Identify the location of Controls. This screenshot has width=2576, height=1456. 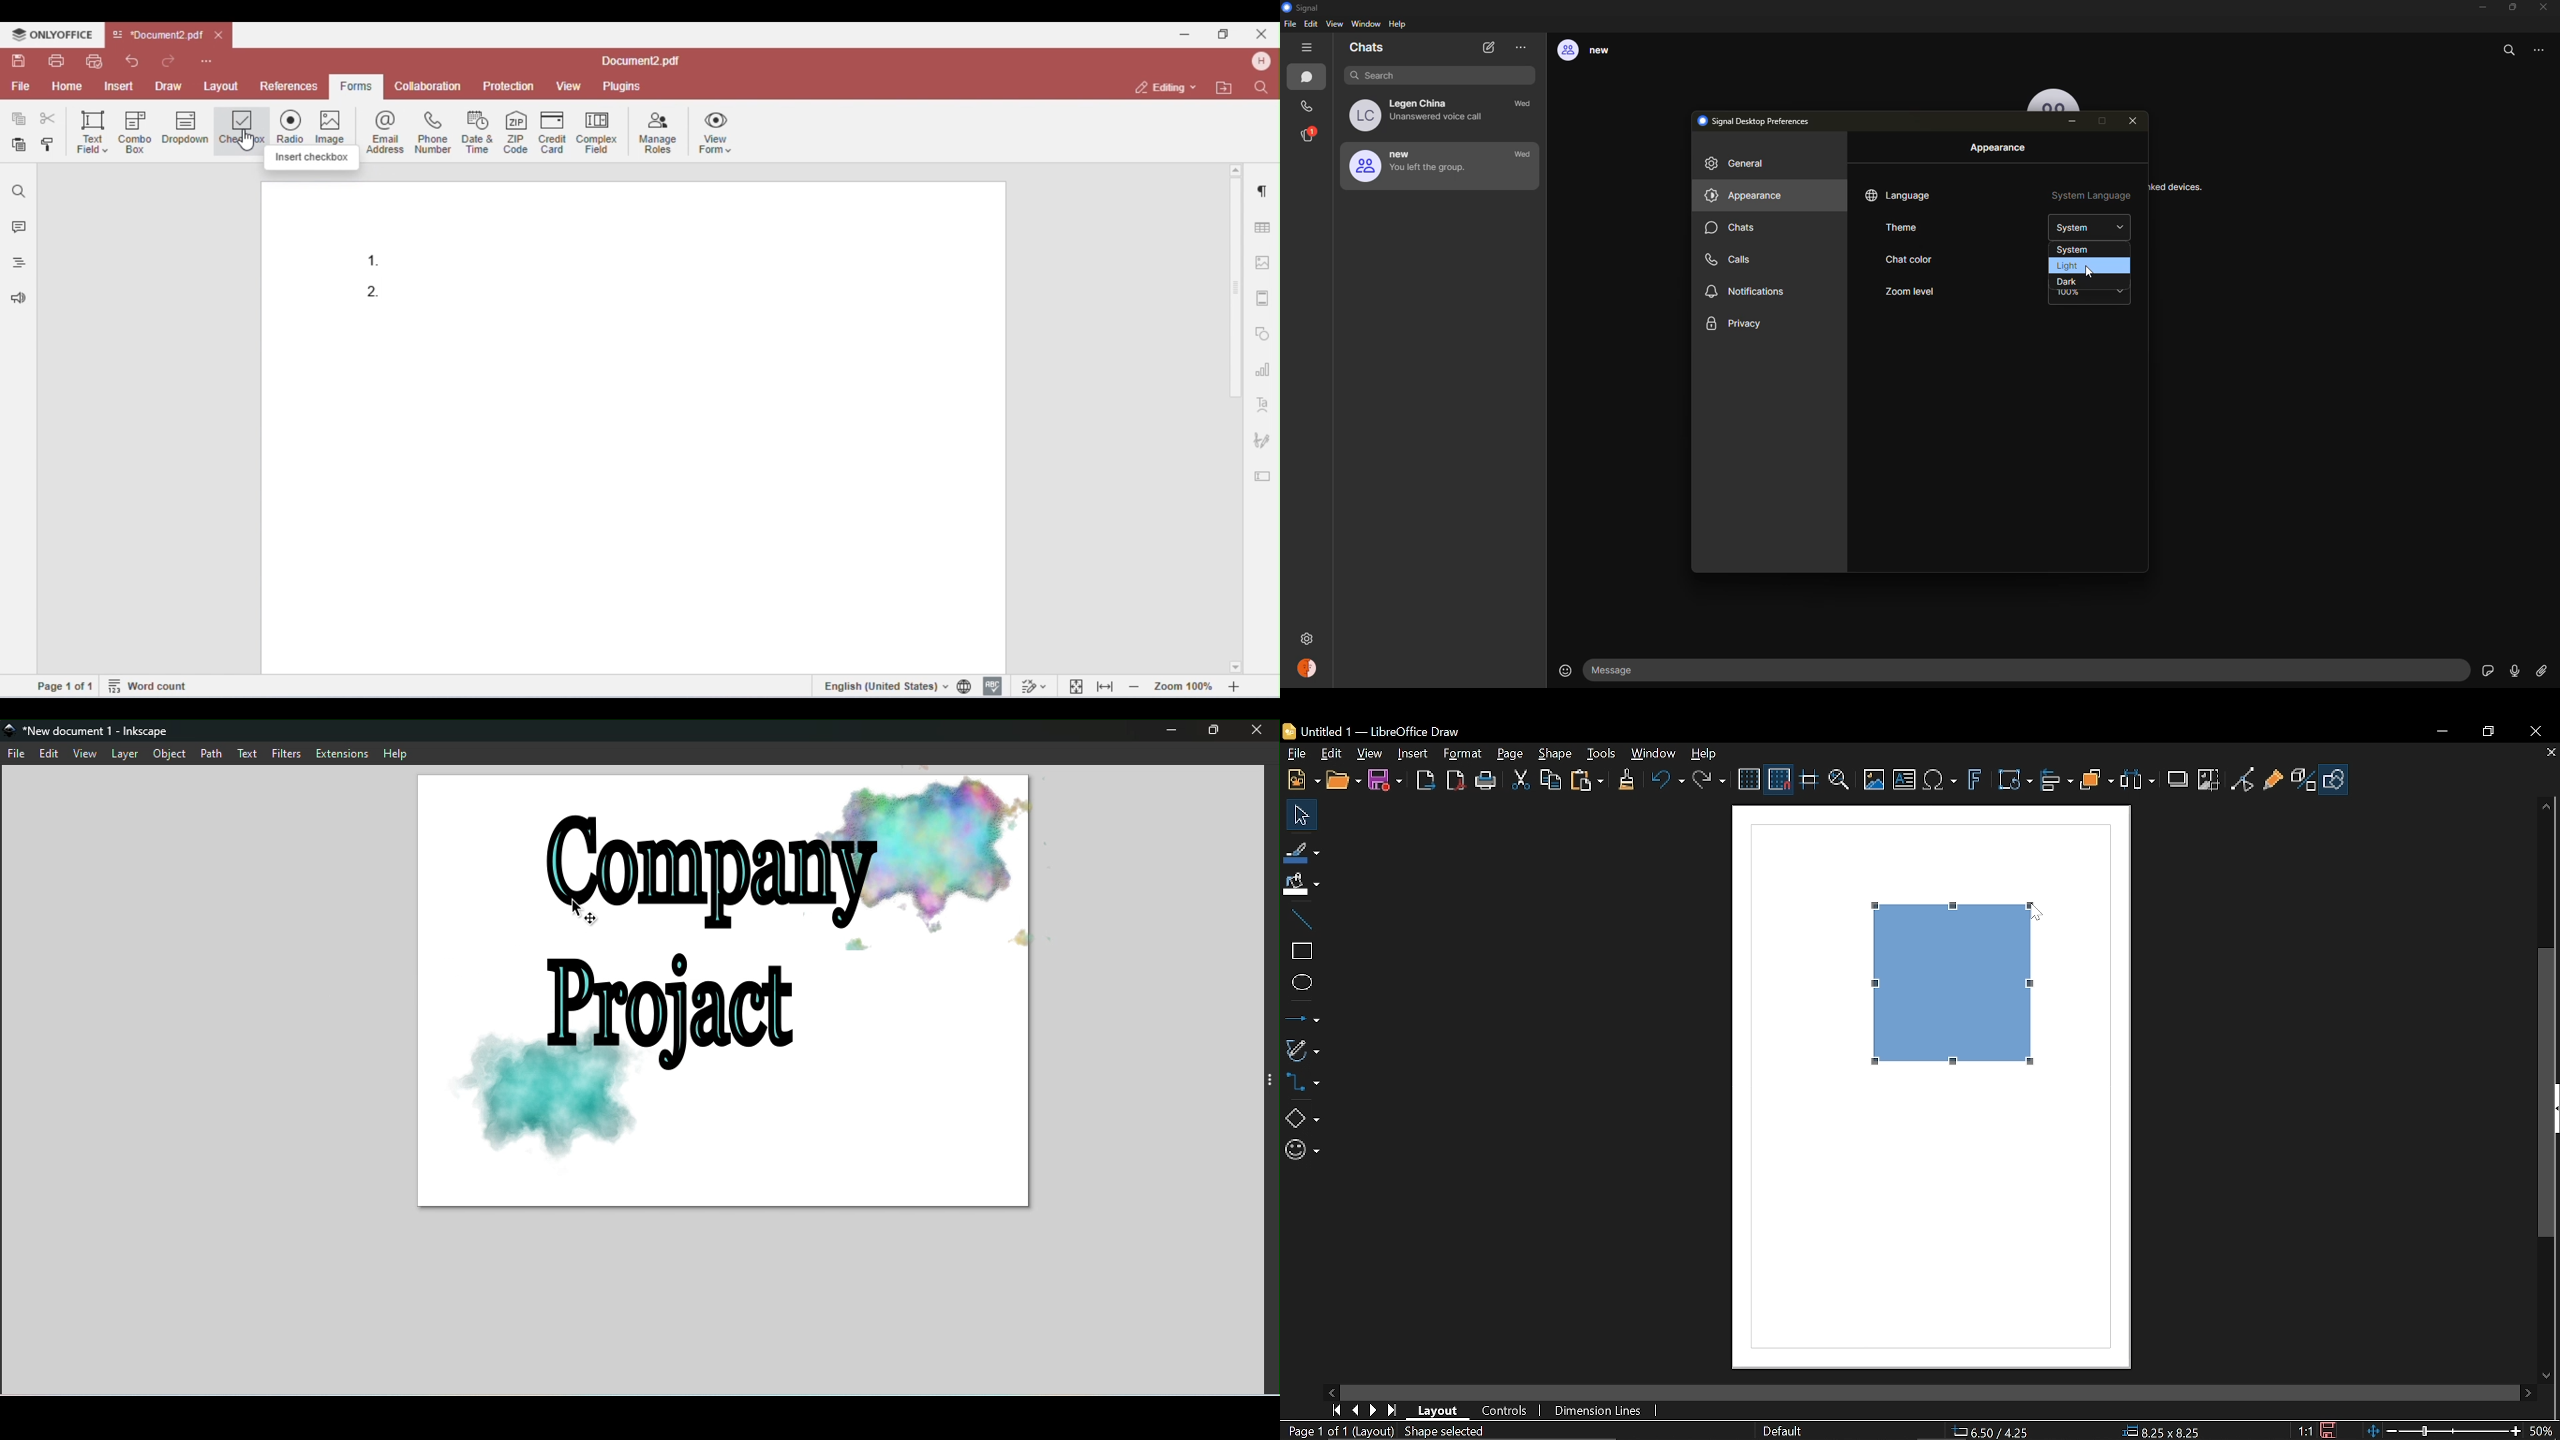
(1503, 1411).